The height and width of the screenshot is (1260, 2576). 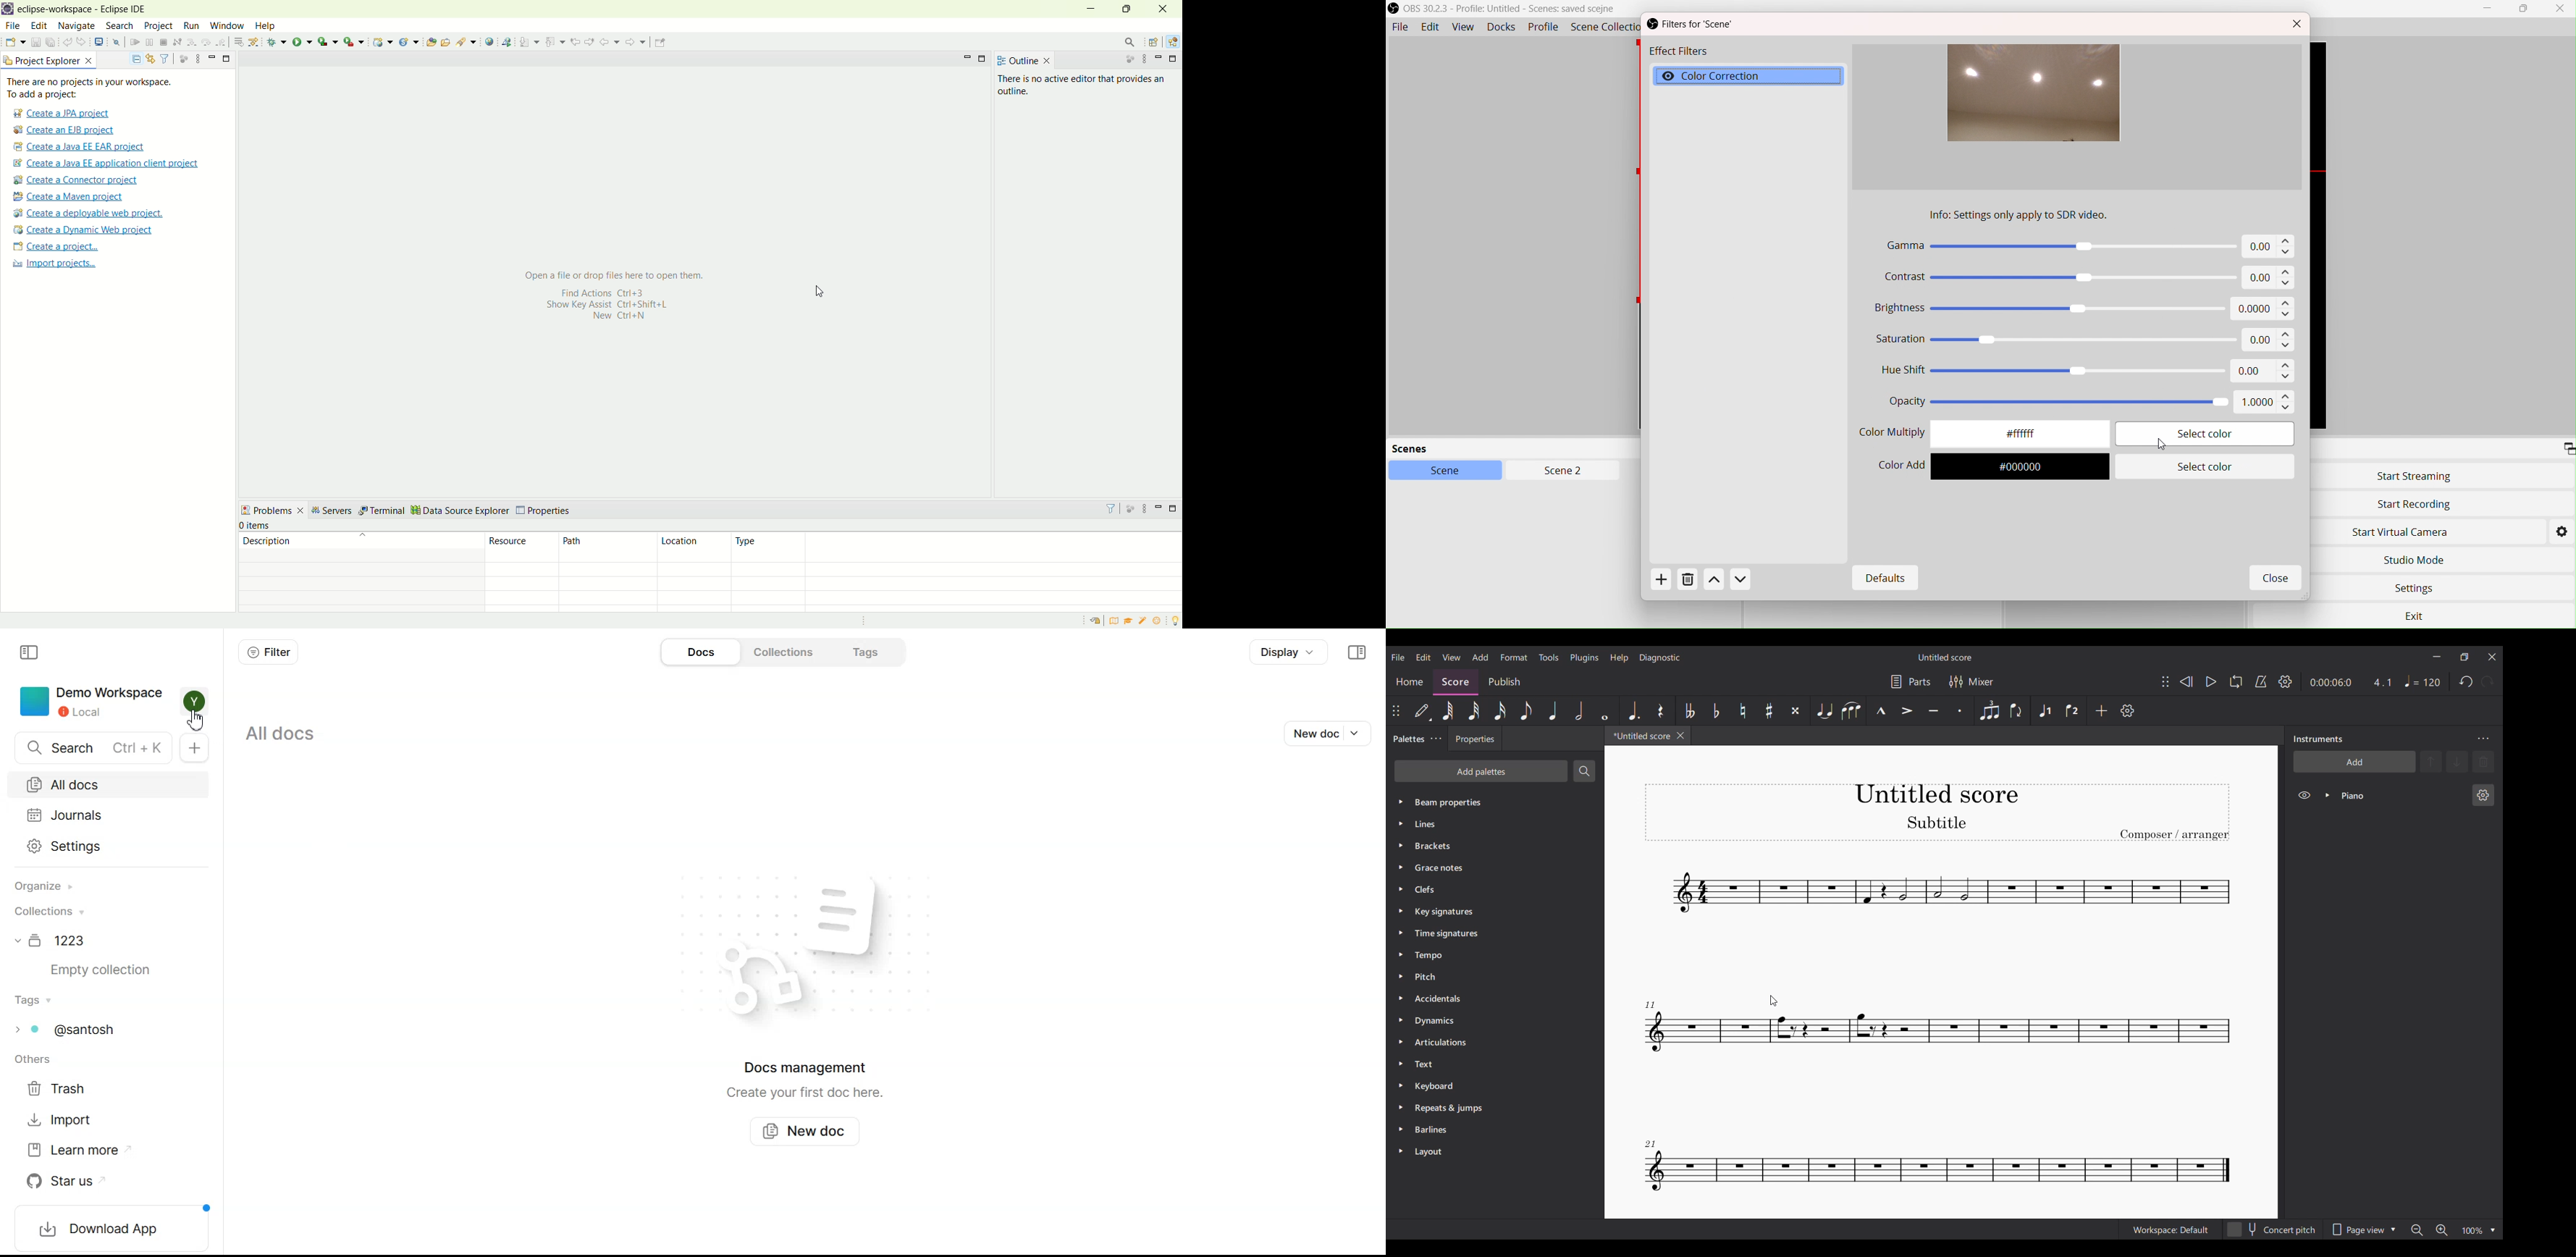 I want to click on Change position of toolbar, so click(x=2165, y=681).